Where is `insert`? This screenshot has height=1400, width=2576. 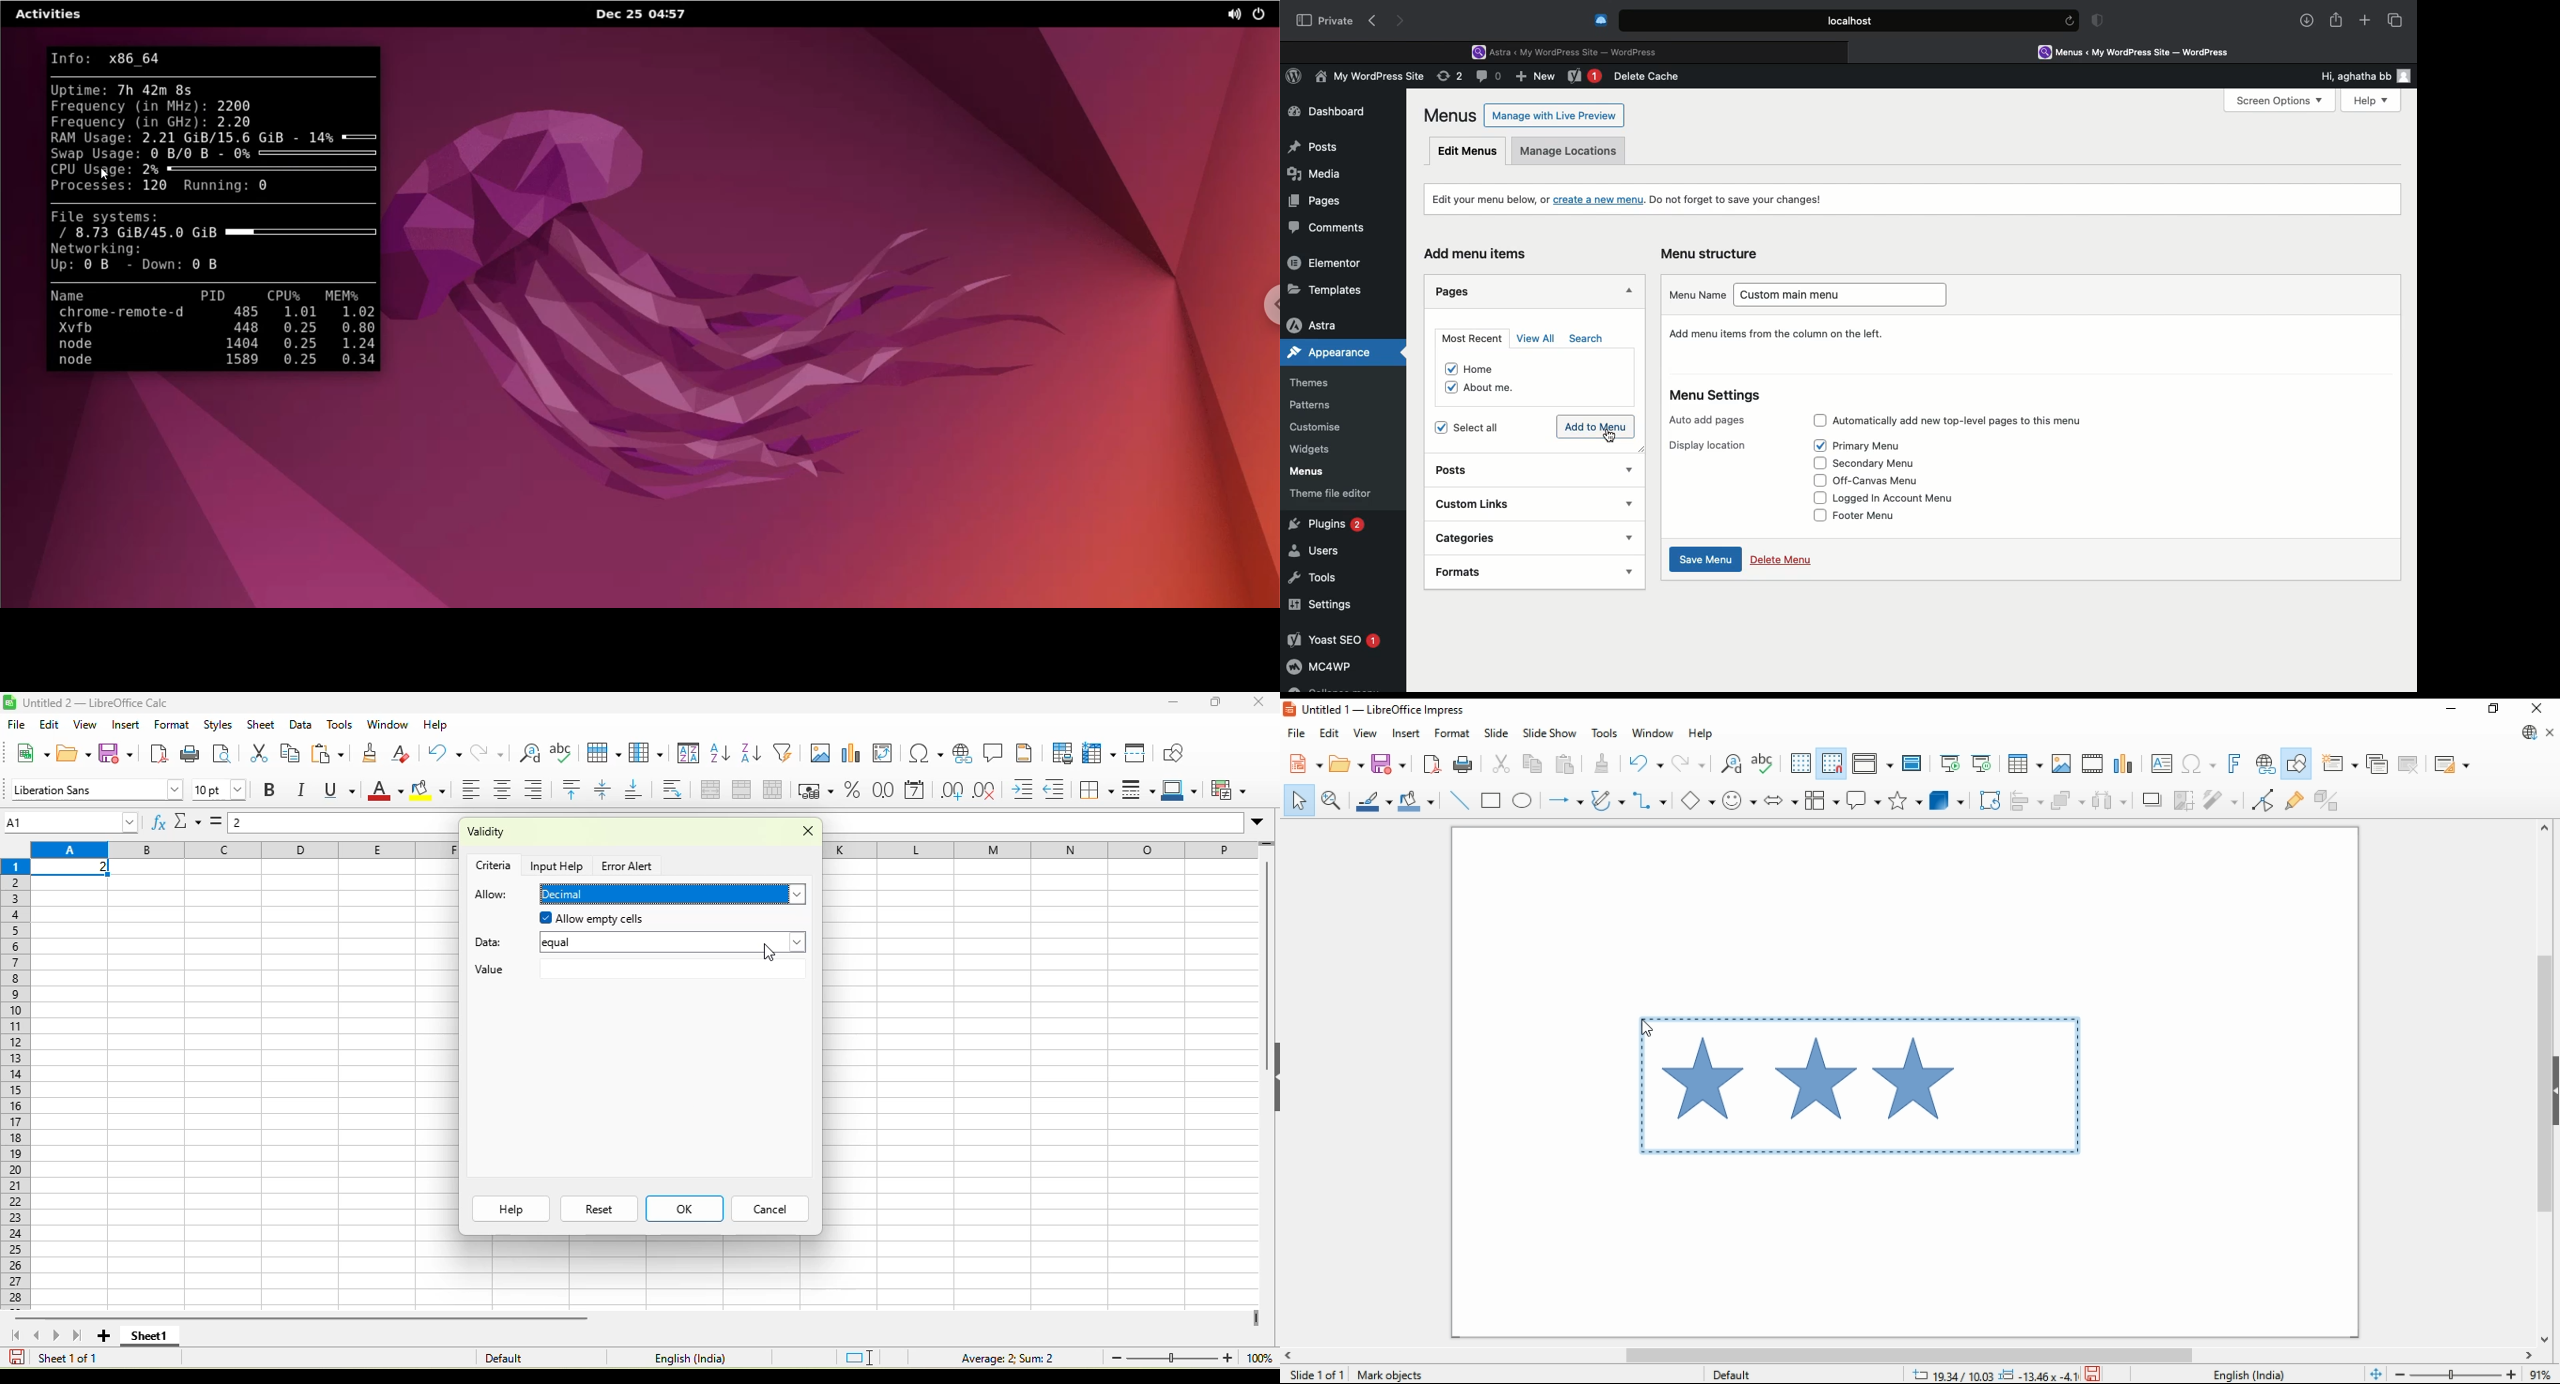 insert is located at coordinates (127, 725).